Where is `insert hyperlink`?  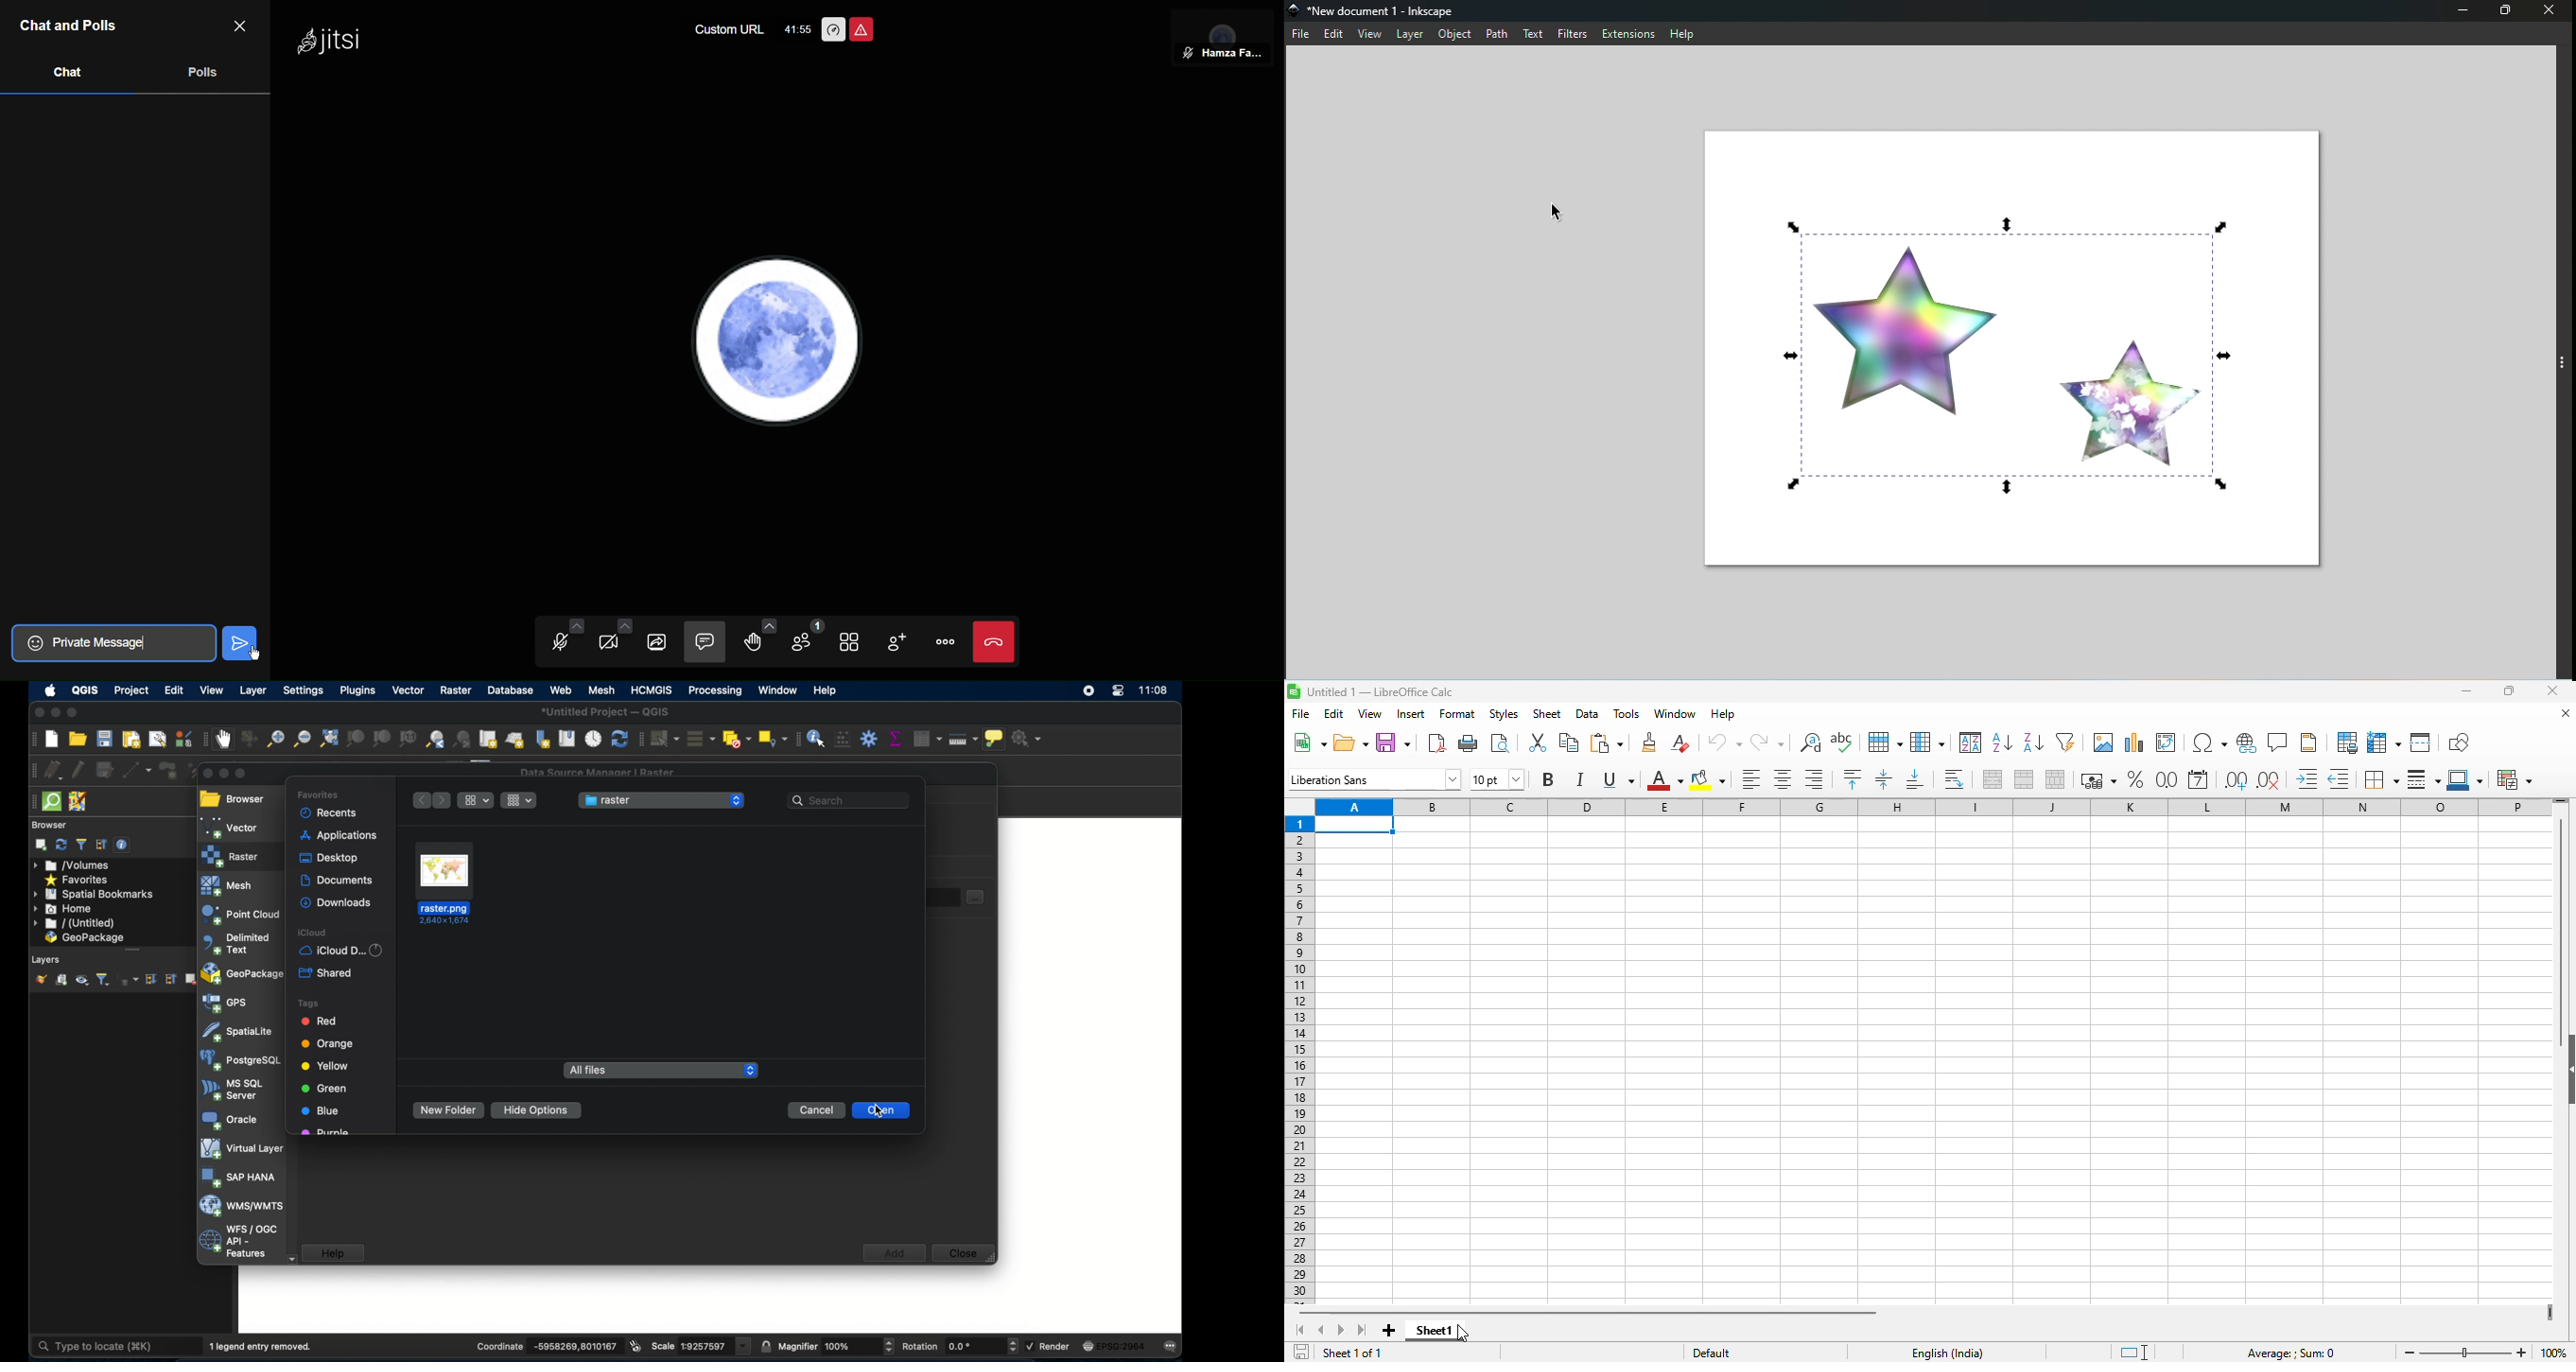 insert hyperlink is located at coordinates (2247, 742).